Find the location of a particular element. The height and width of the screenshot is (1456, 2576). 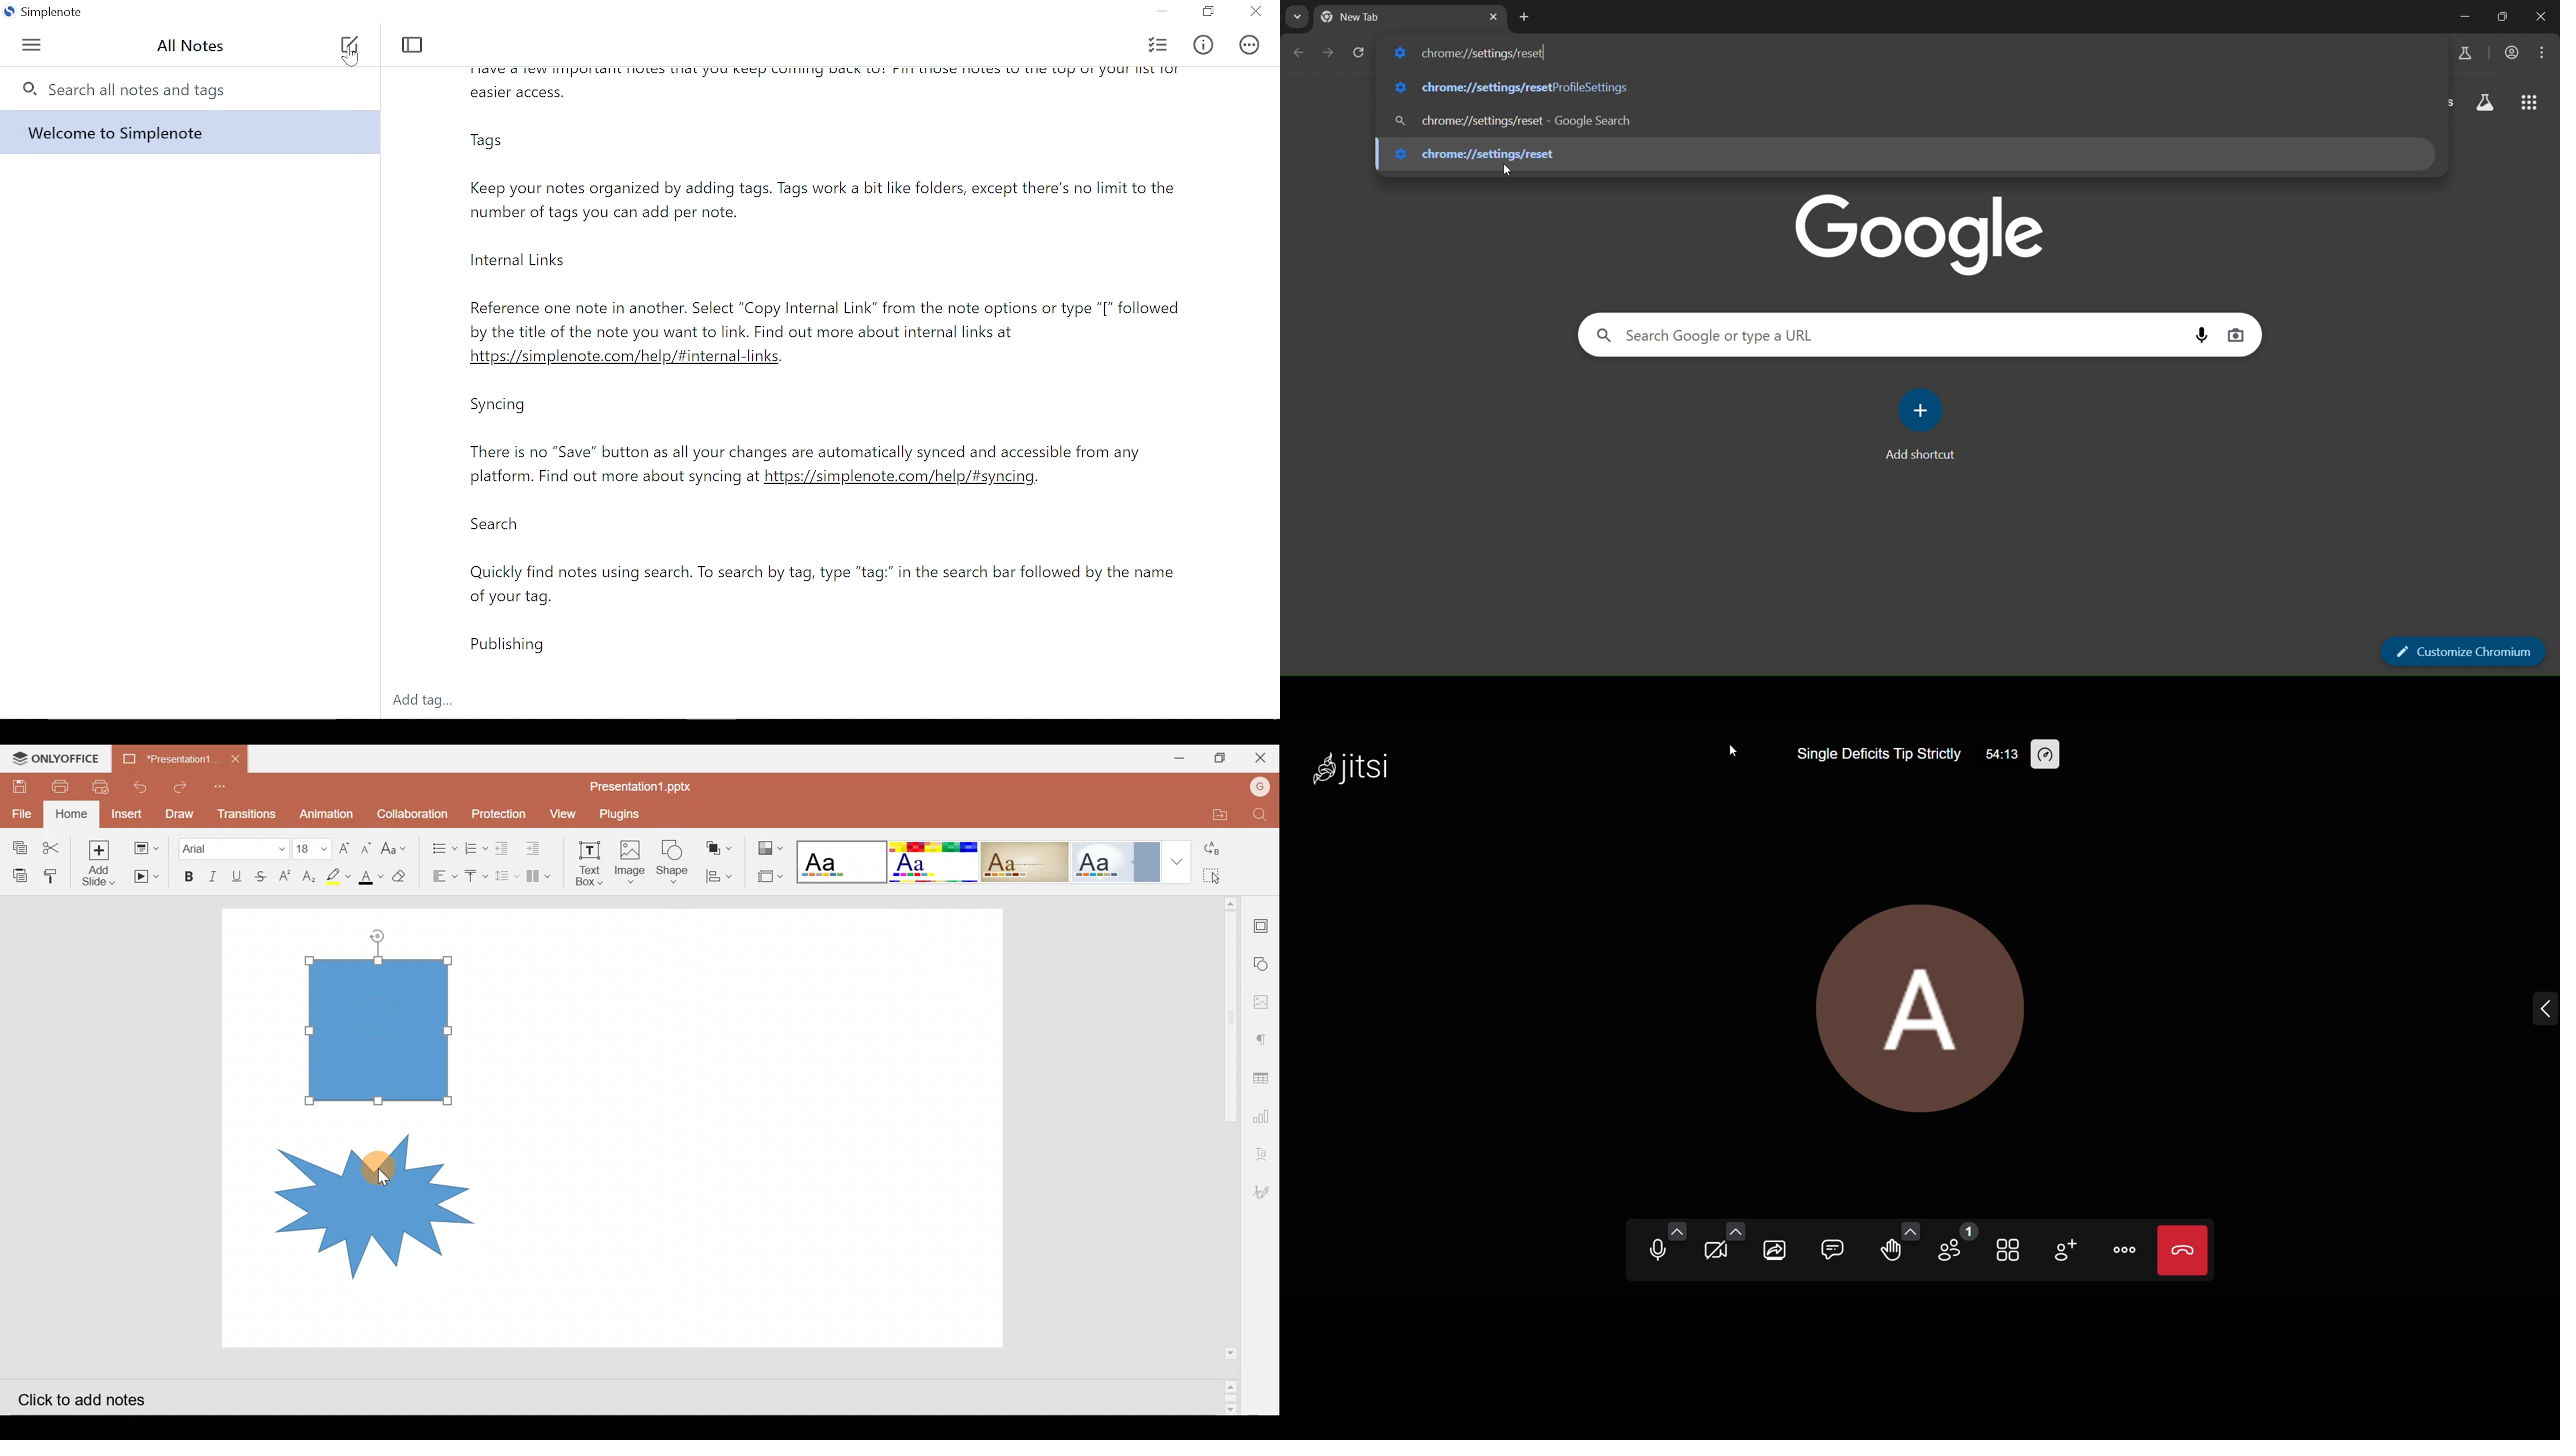

search labs is located at coordinates (2461, 53).